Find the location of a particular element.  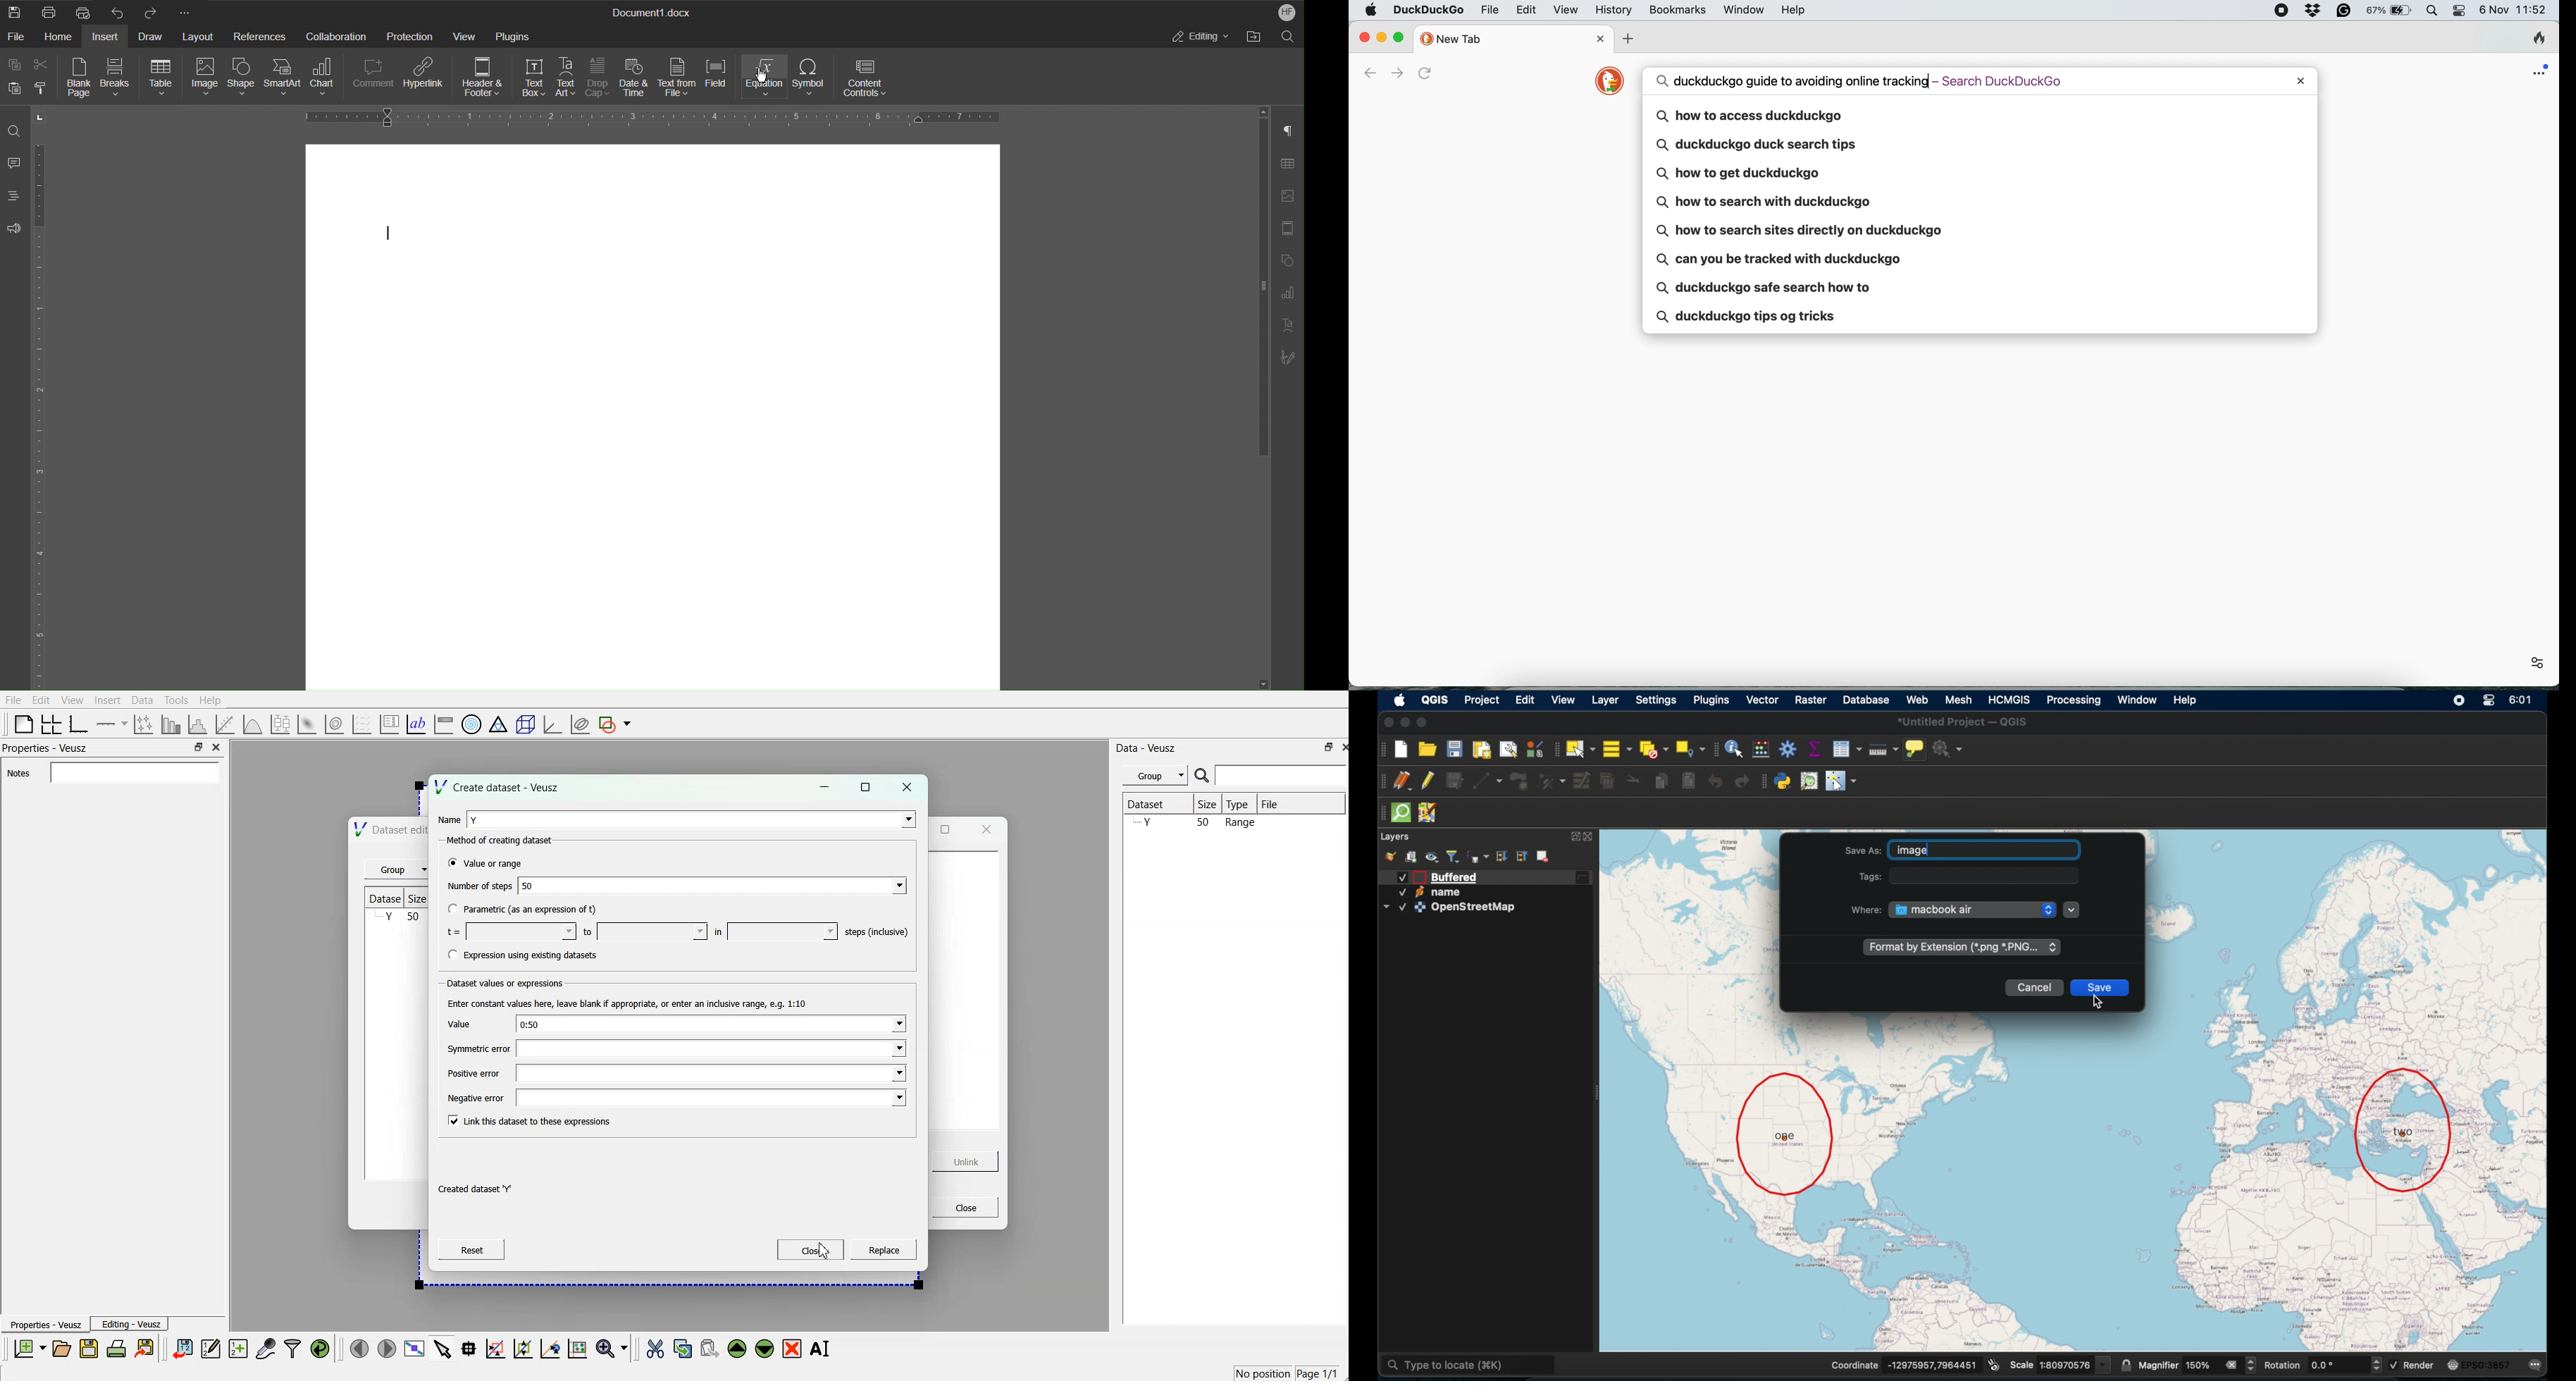

Header/Footer is located at coordinates (1288, 227).